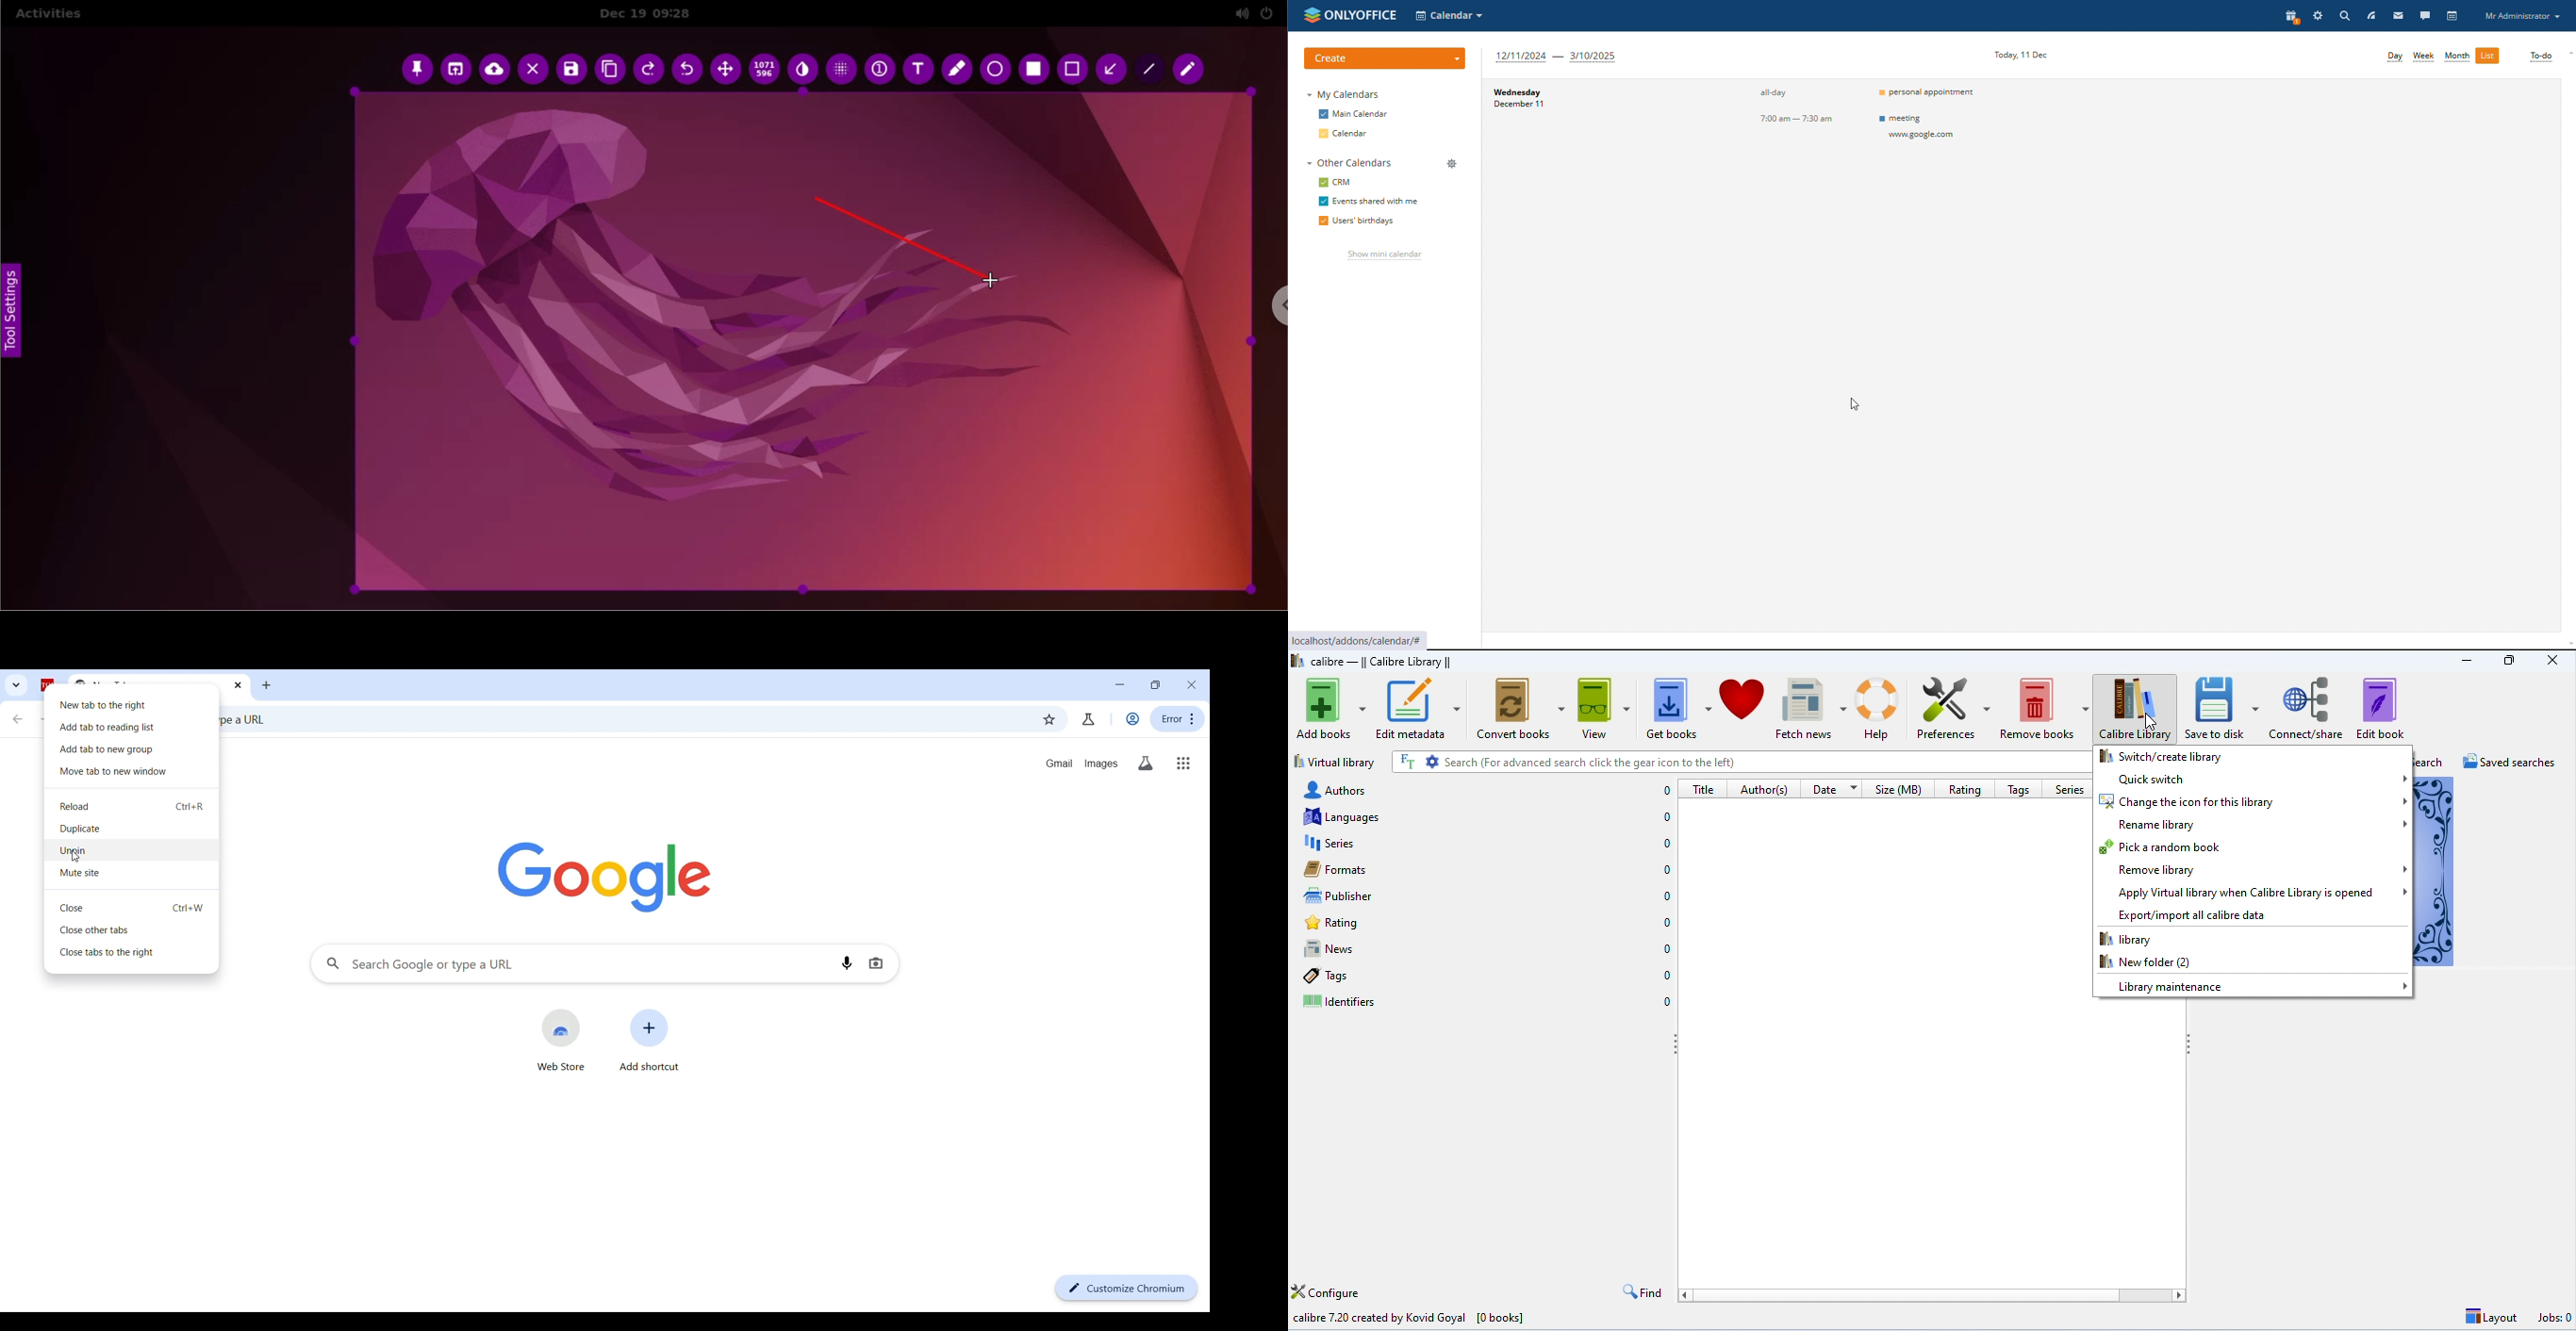 The height and width of the screenshot is (1344, 2576). What do you see at coordinates (2252, 757) in the screenshot?
I see `switch/create library` at bounding box center [2252, 757].